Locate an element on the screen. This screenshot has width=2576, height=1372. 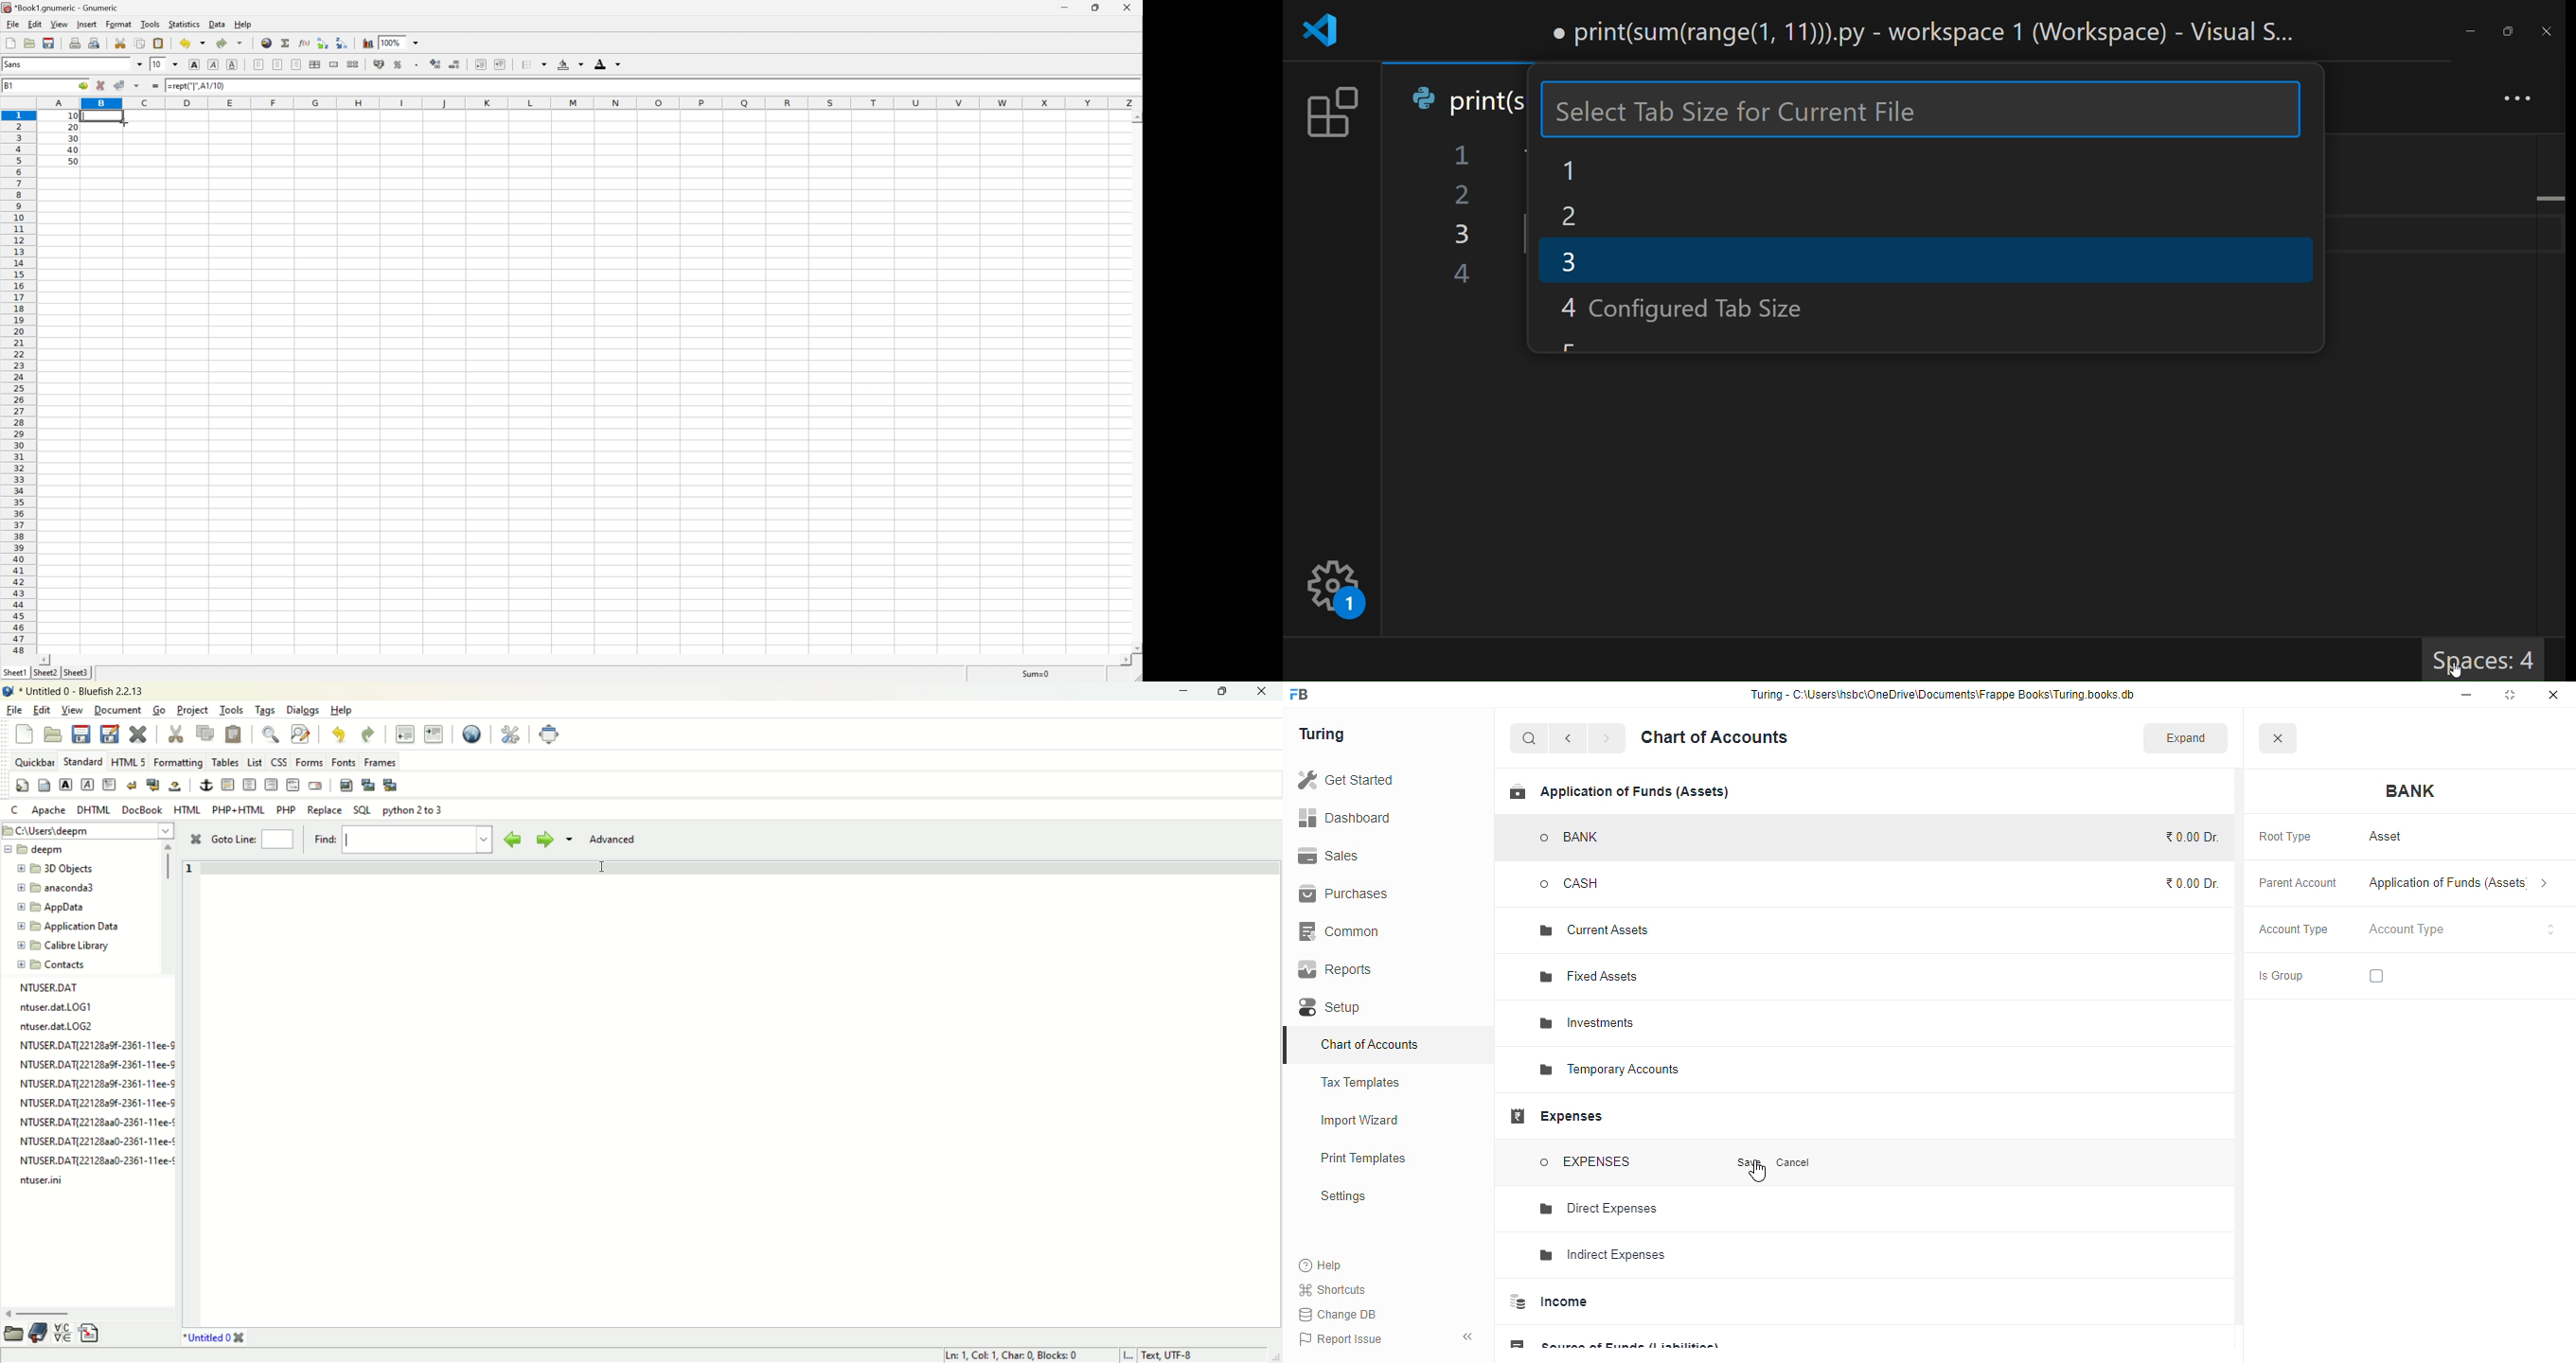
source of funds (liabilities) is located at coordinates (1613, 1340).